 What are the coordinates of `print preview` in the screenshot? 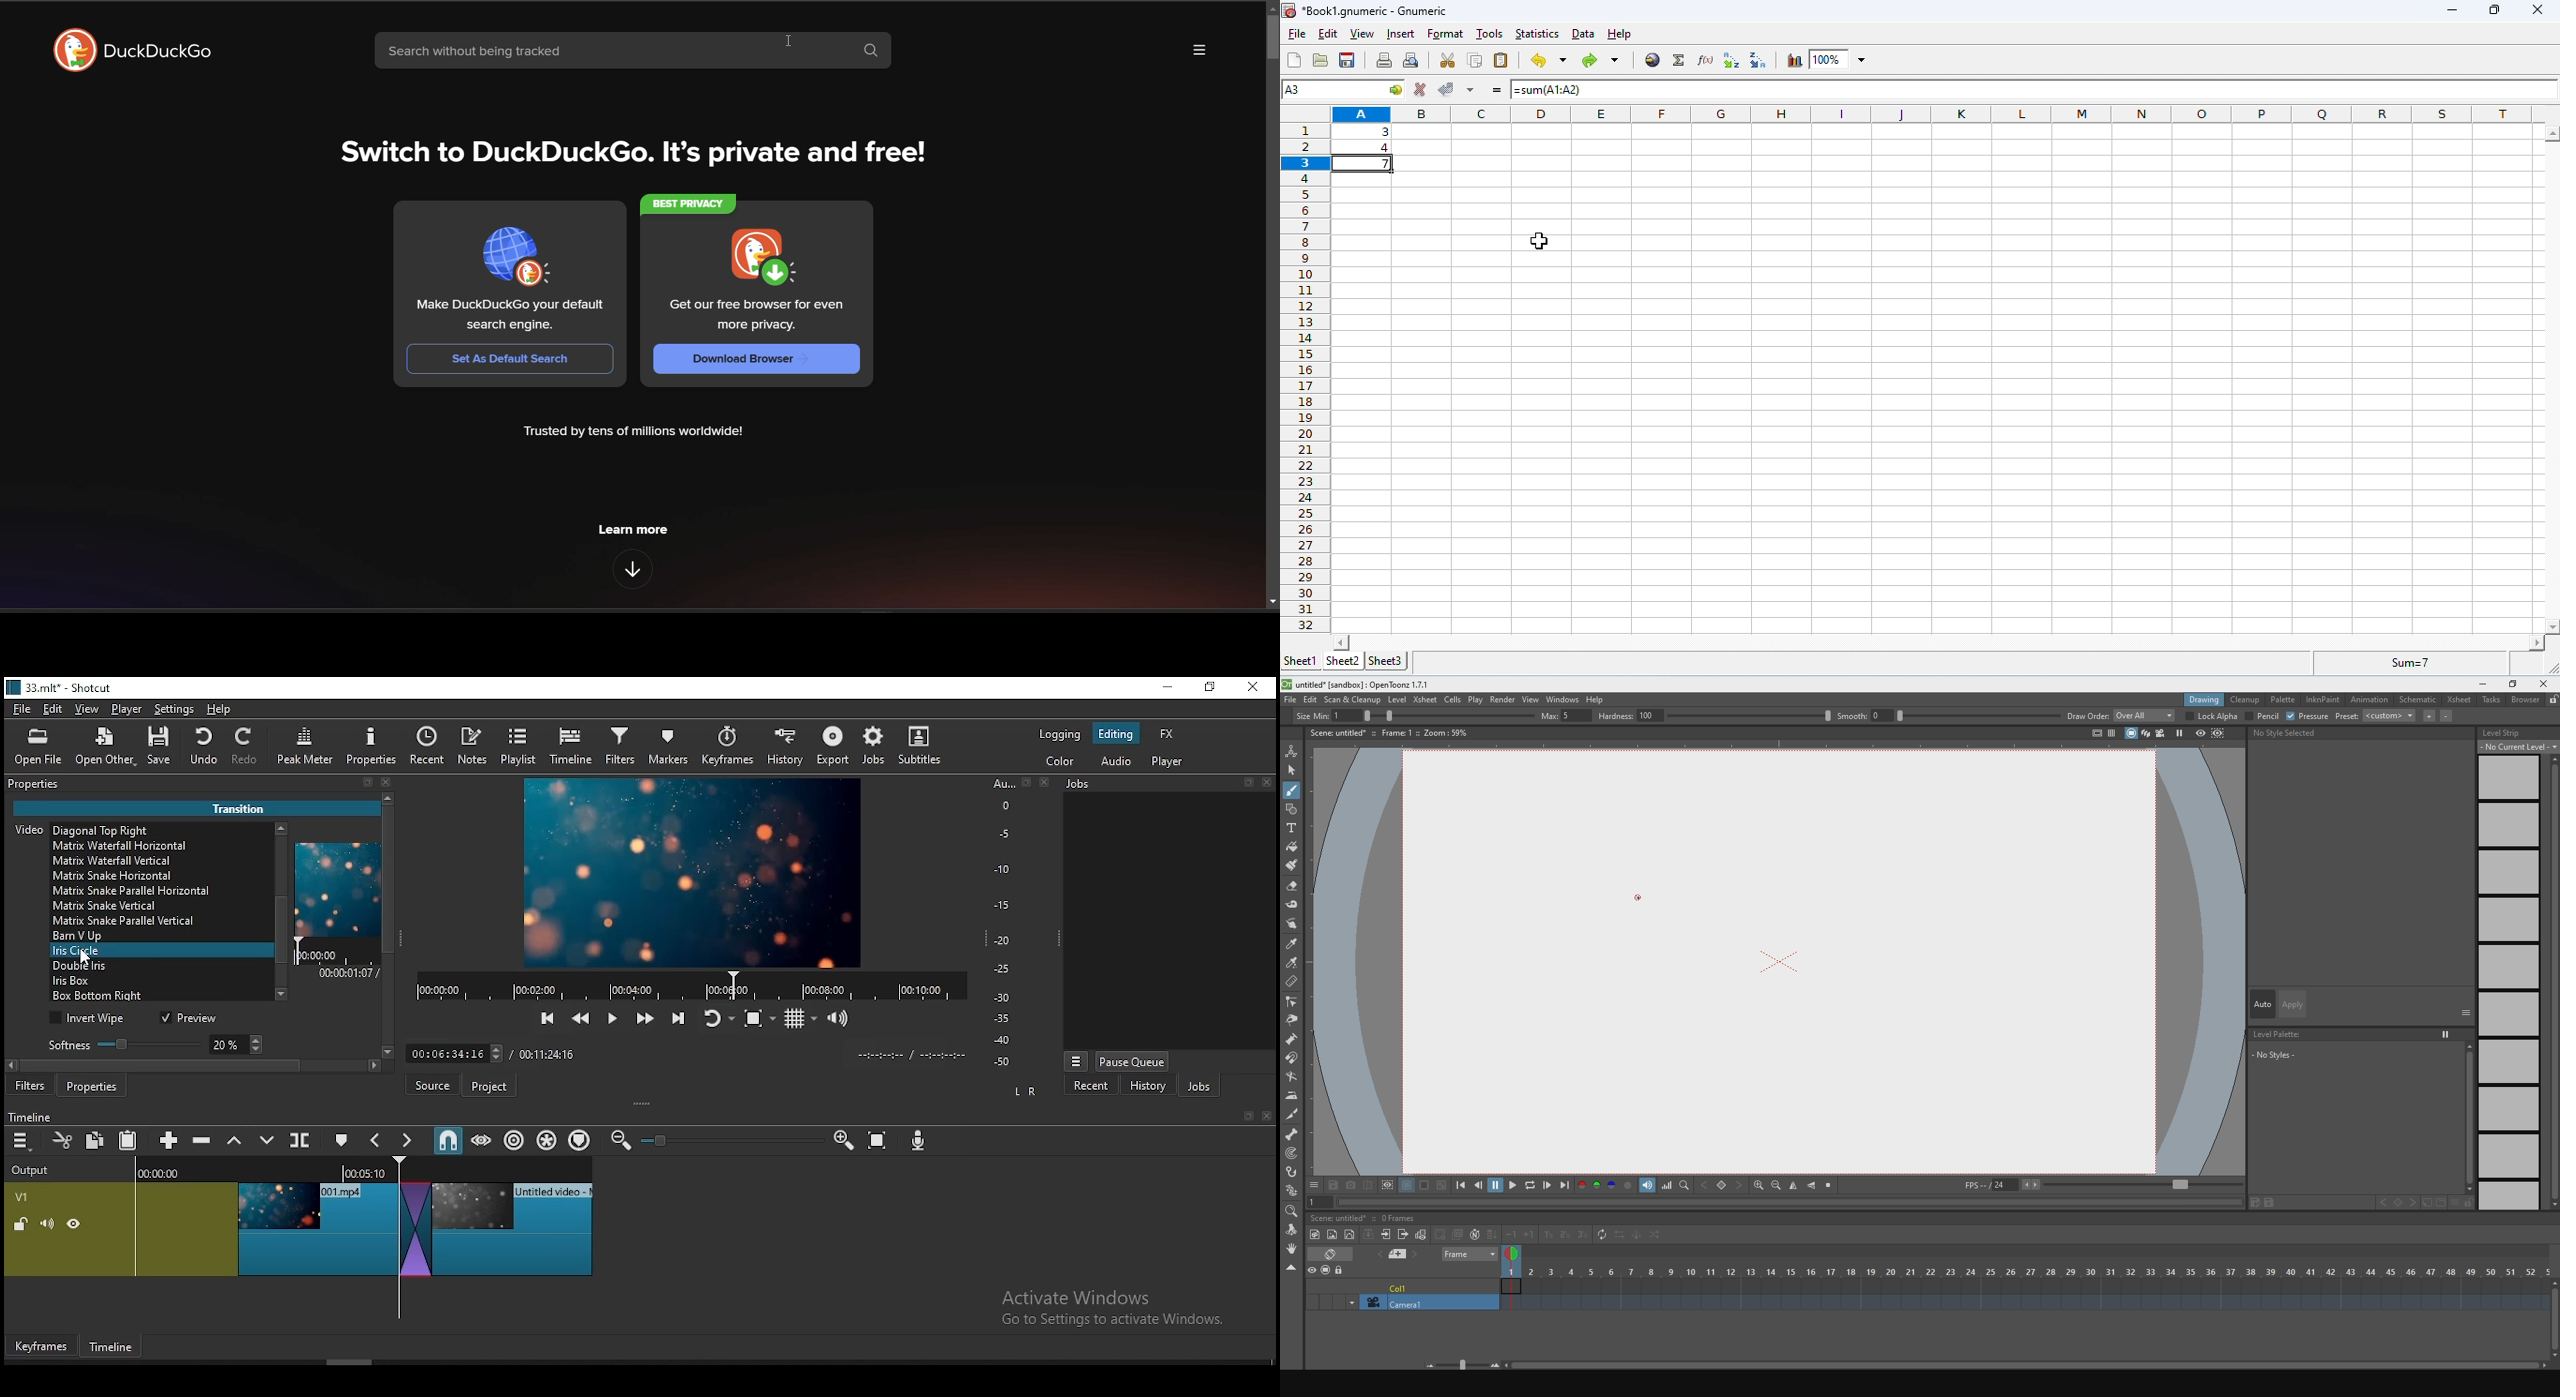 It's located at (1411, 61).